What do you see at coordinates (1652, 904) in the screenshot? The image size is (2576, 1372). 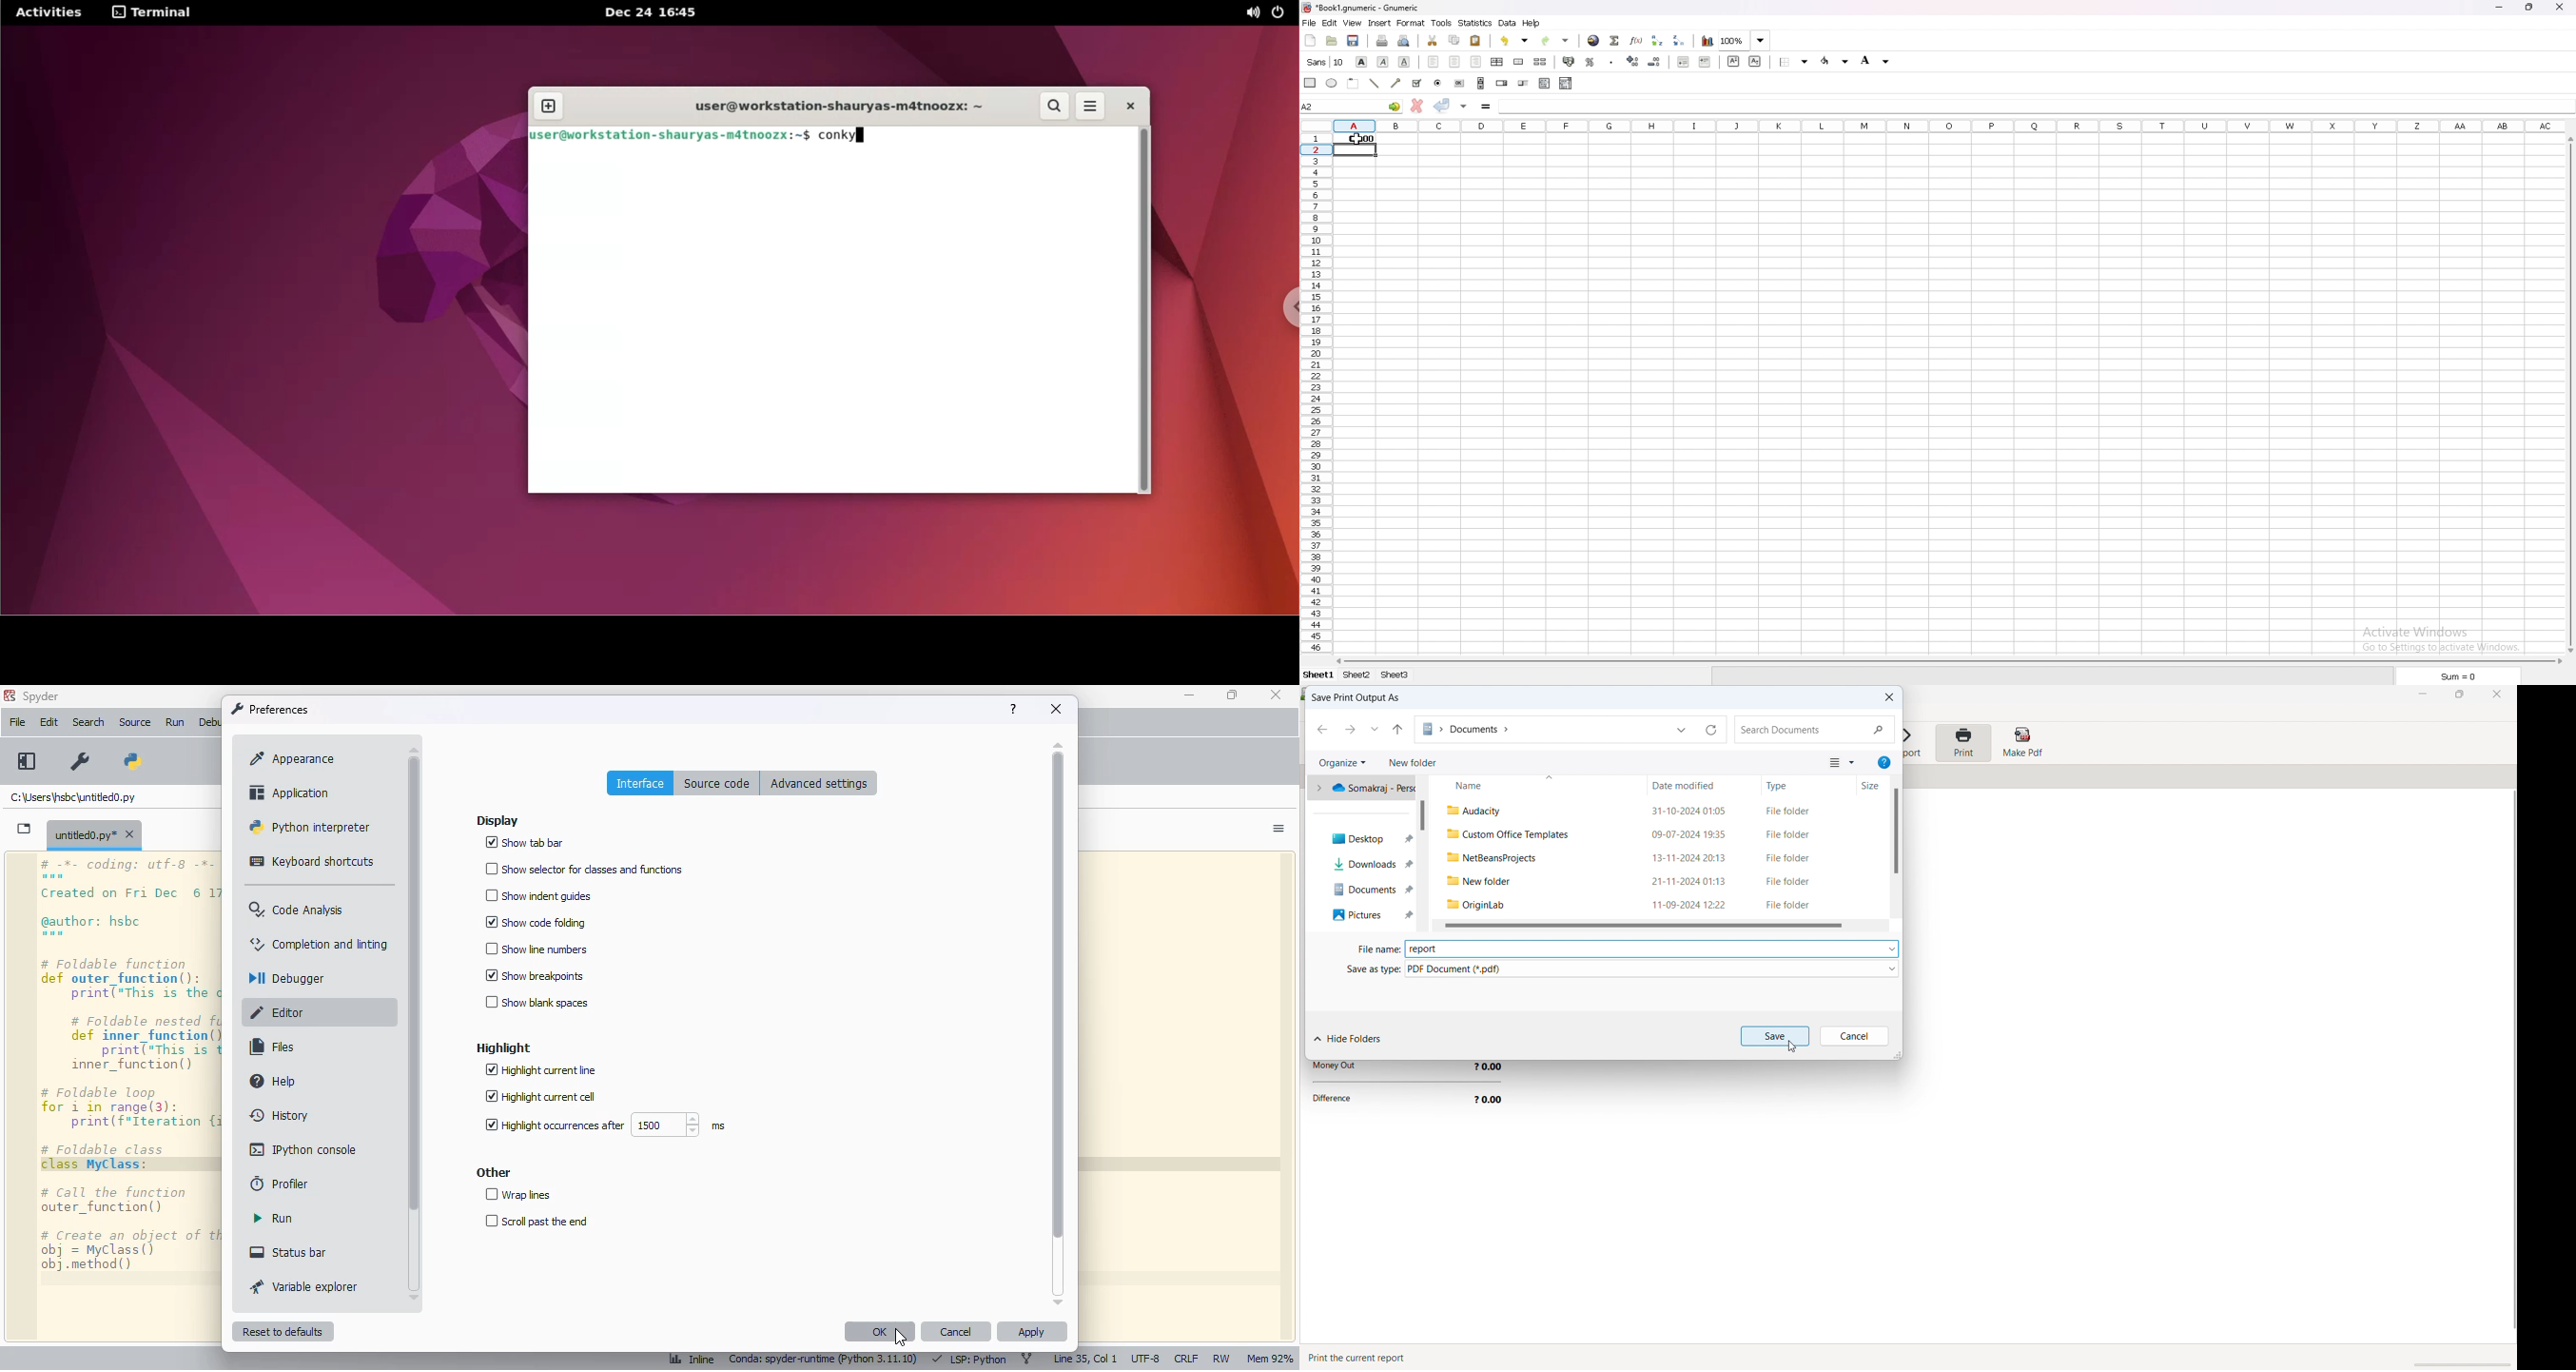 I see `3 OriginLab 11-09-2024 12:22 File folder` at bounding box center [1652, 904].